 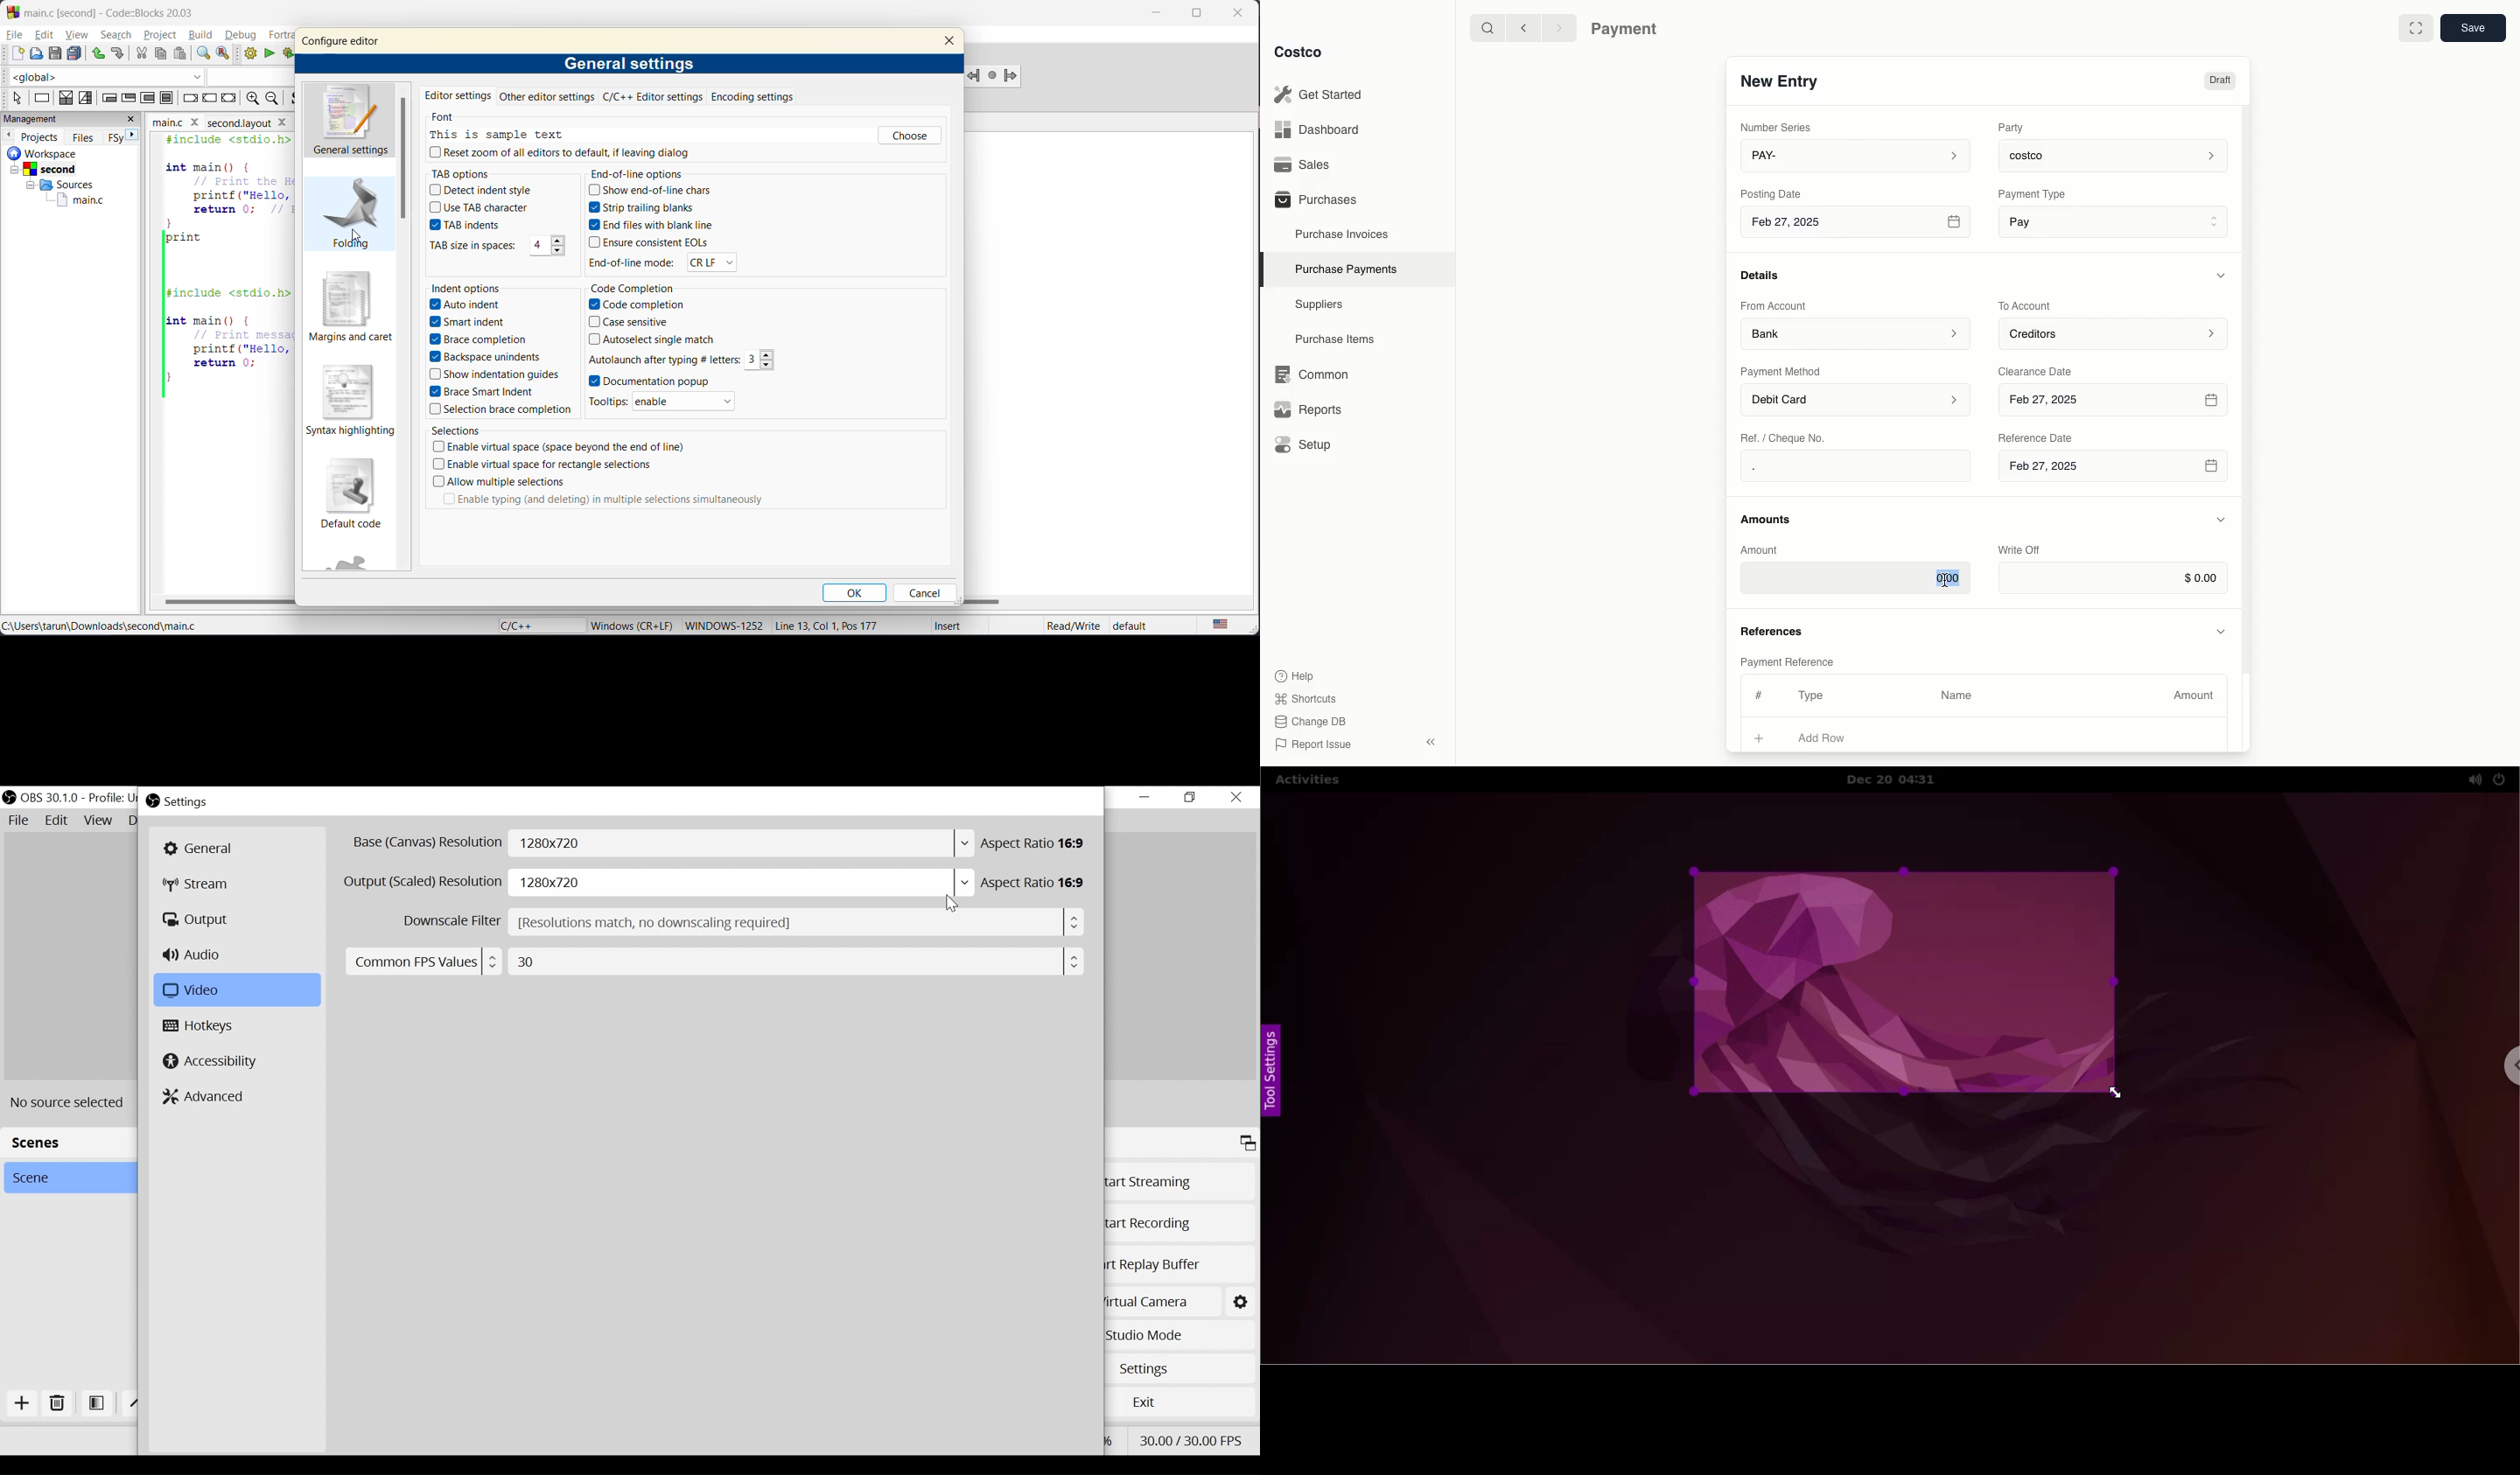 What do you see at coordinates (652, 98) in the screenshot?
I see `c/c++ editor settings` at bounding box center [652, 98].